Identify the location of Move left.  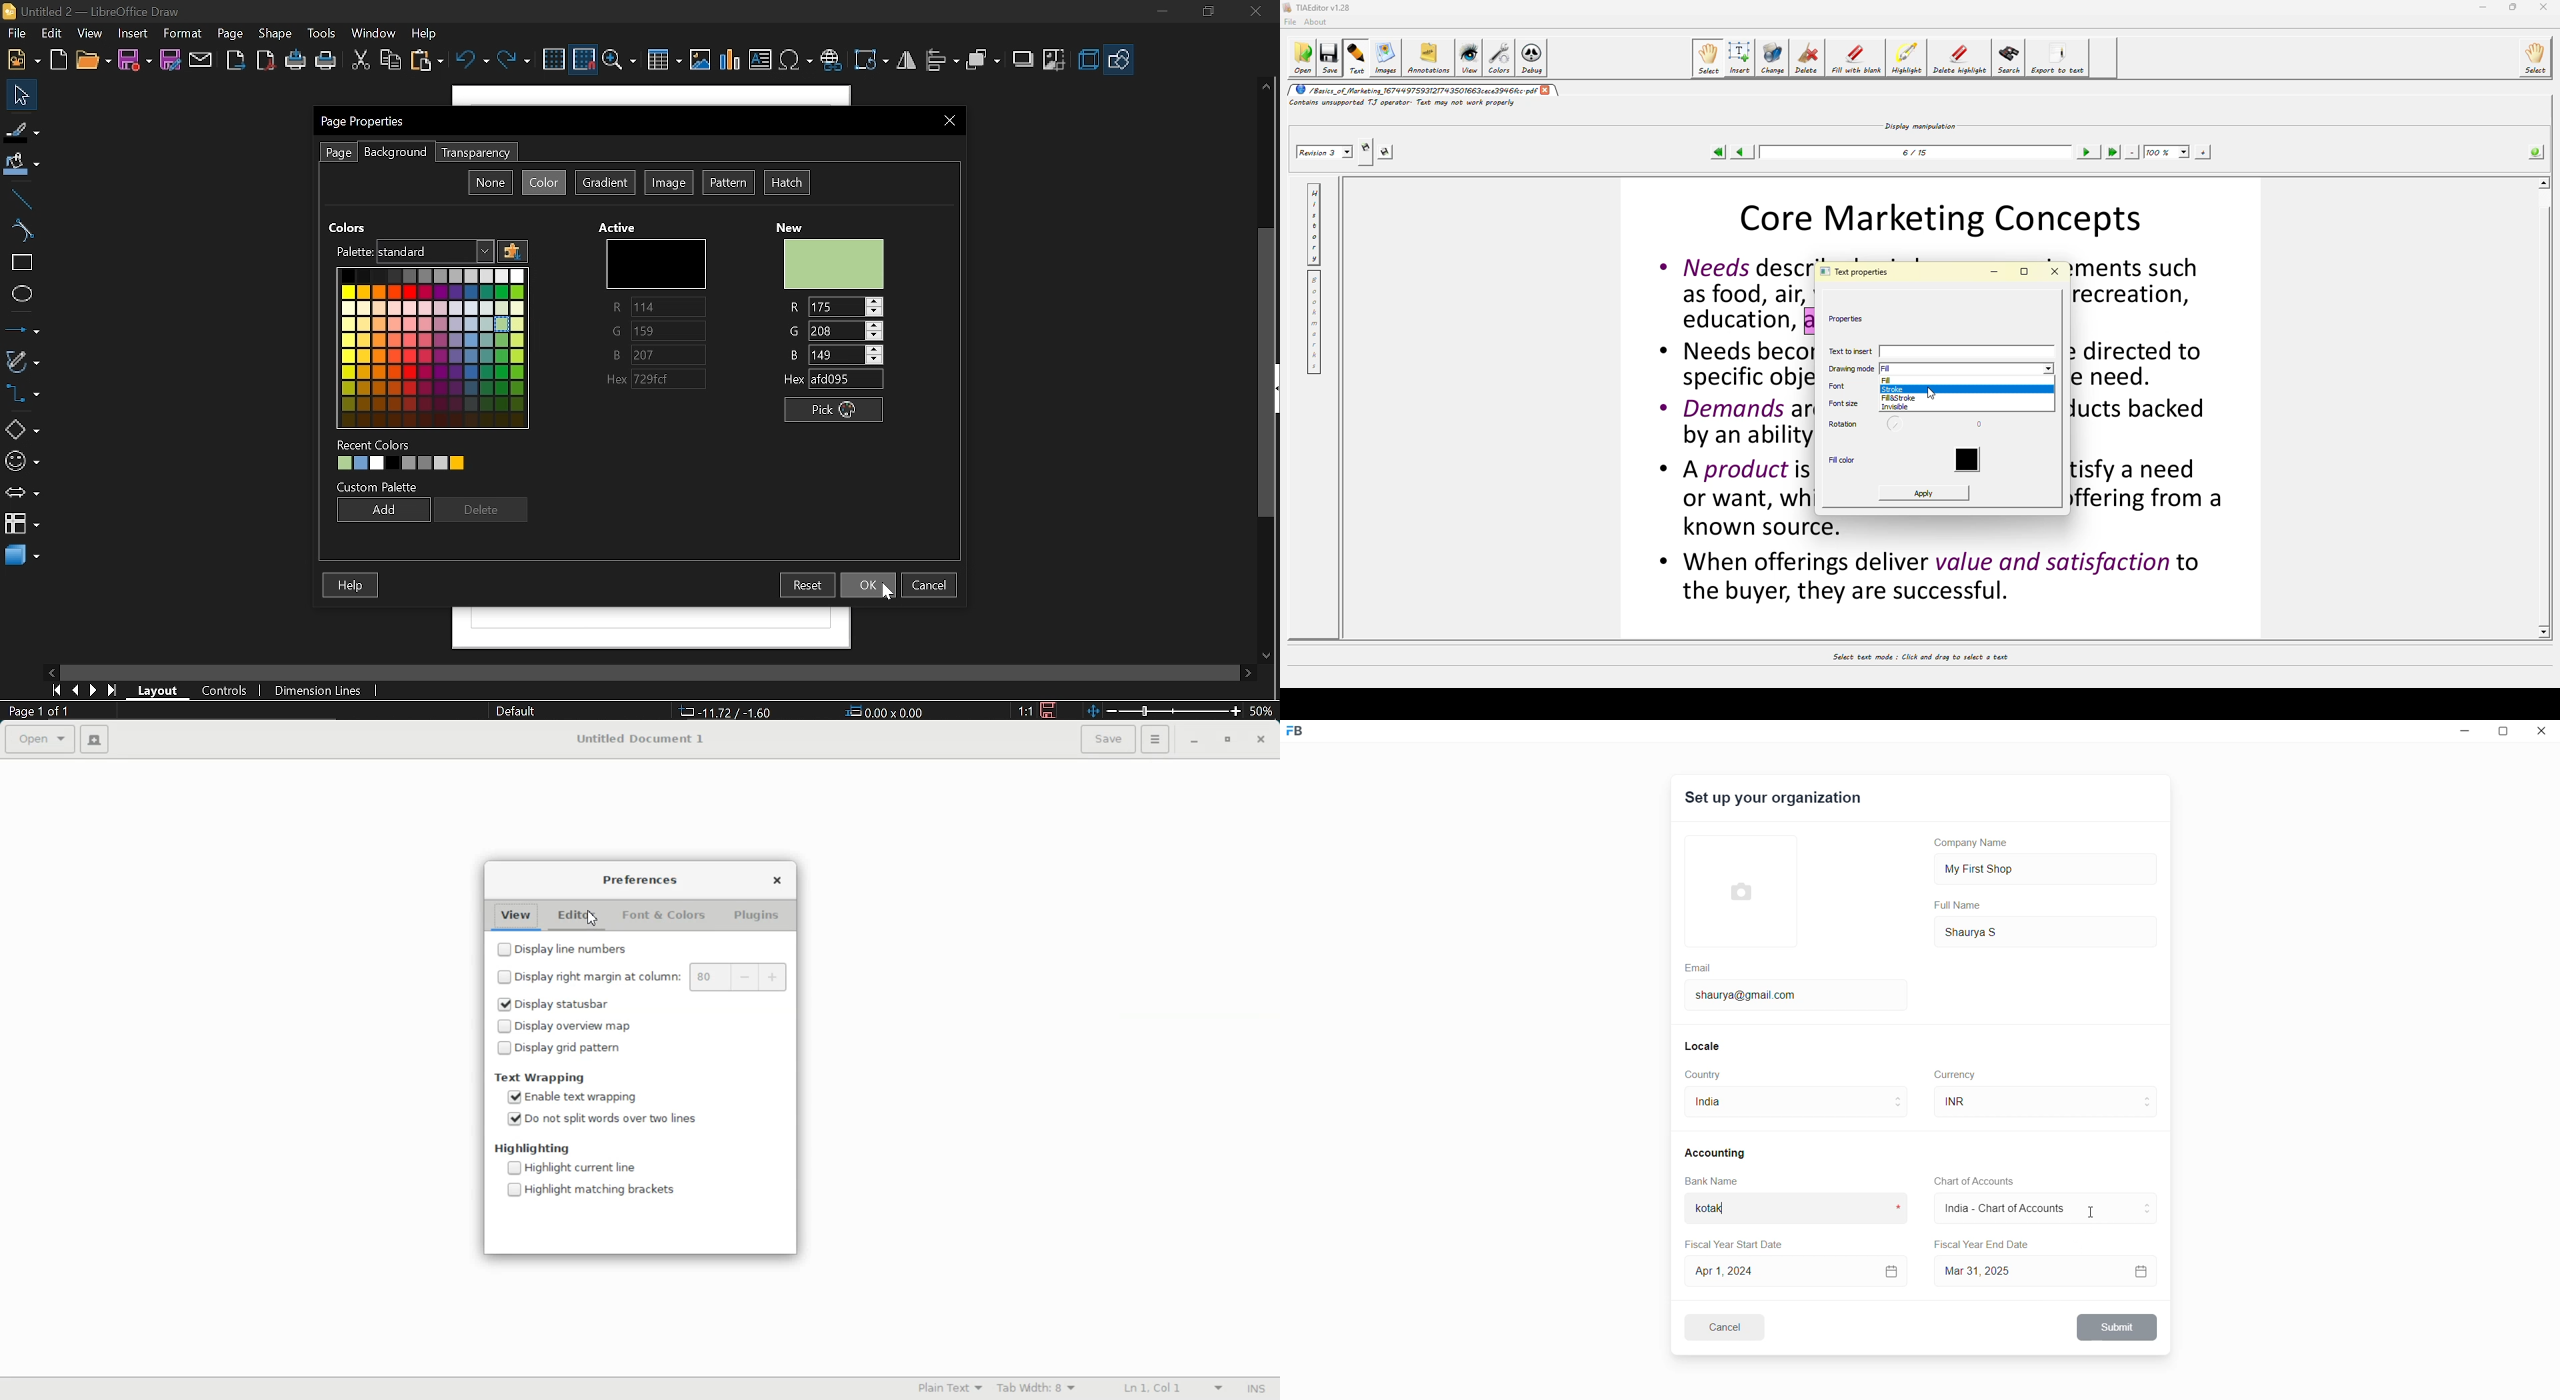
(49, 671).